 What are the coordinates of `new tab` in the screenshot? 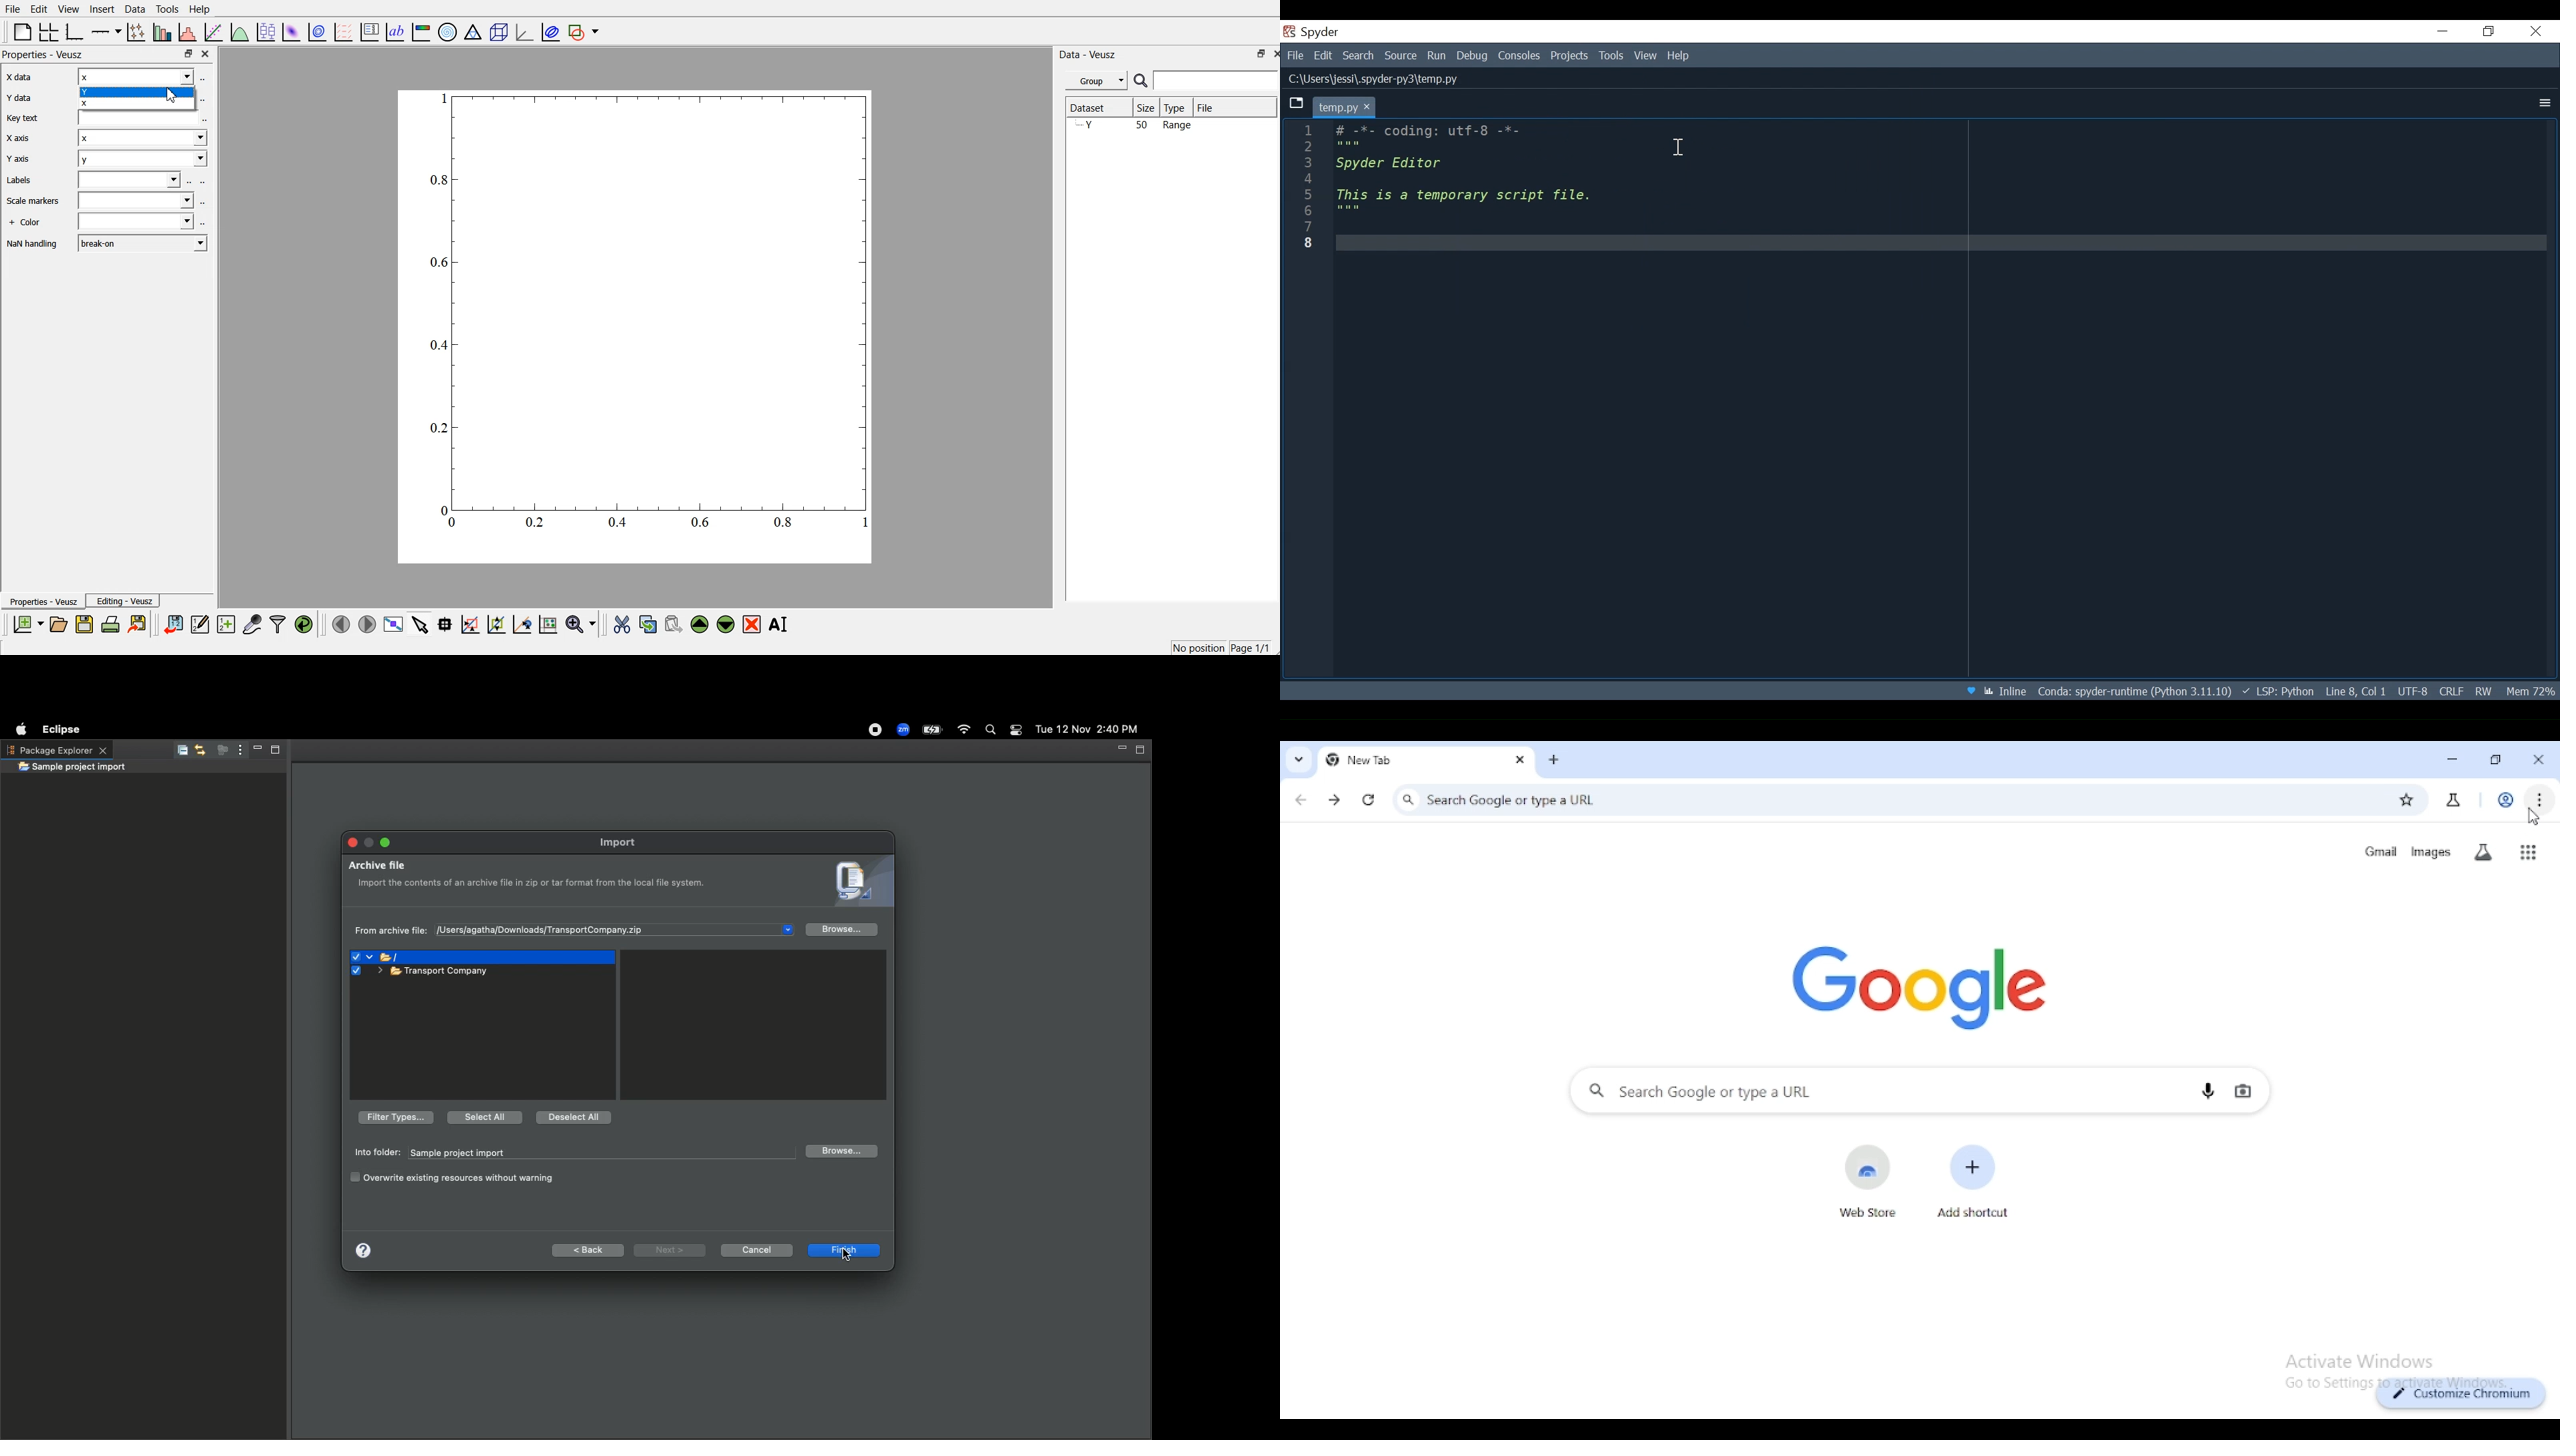 It's located at (1398, 759).